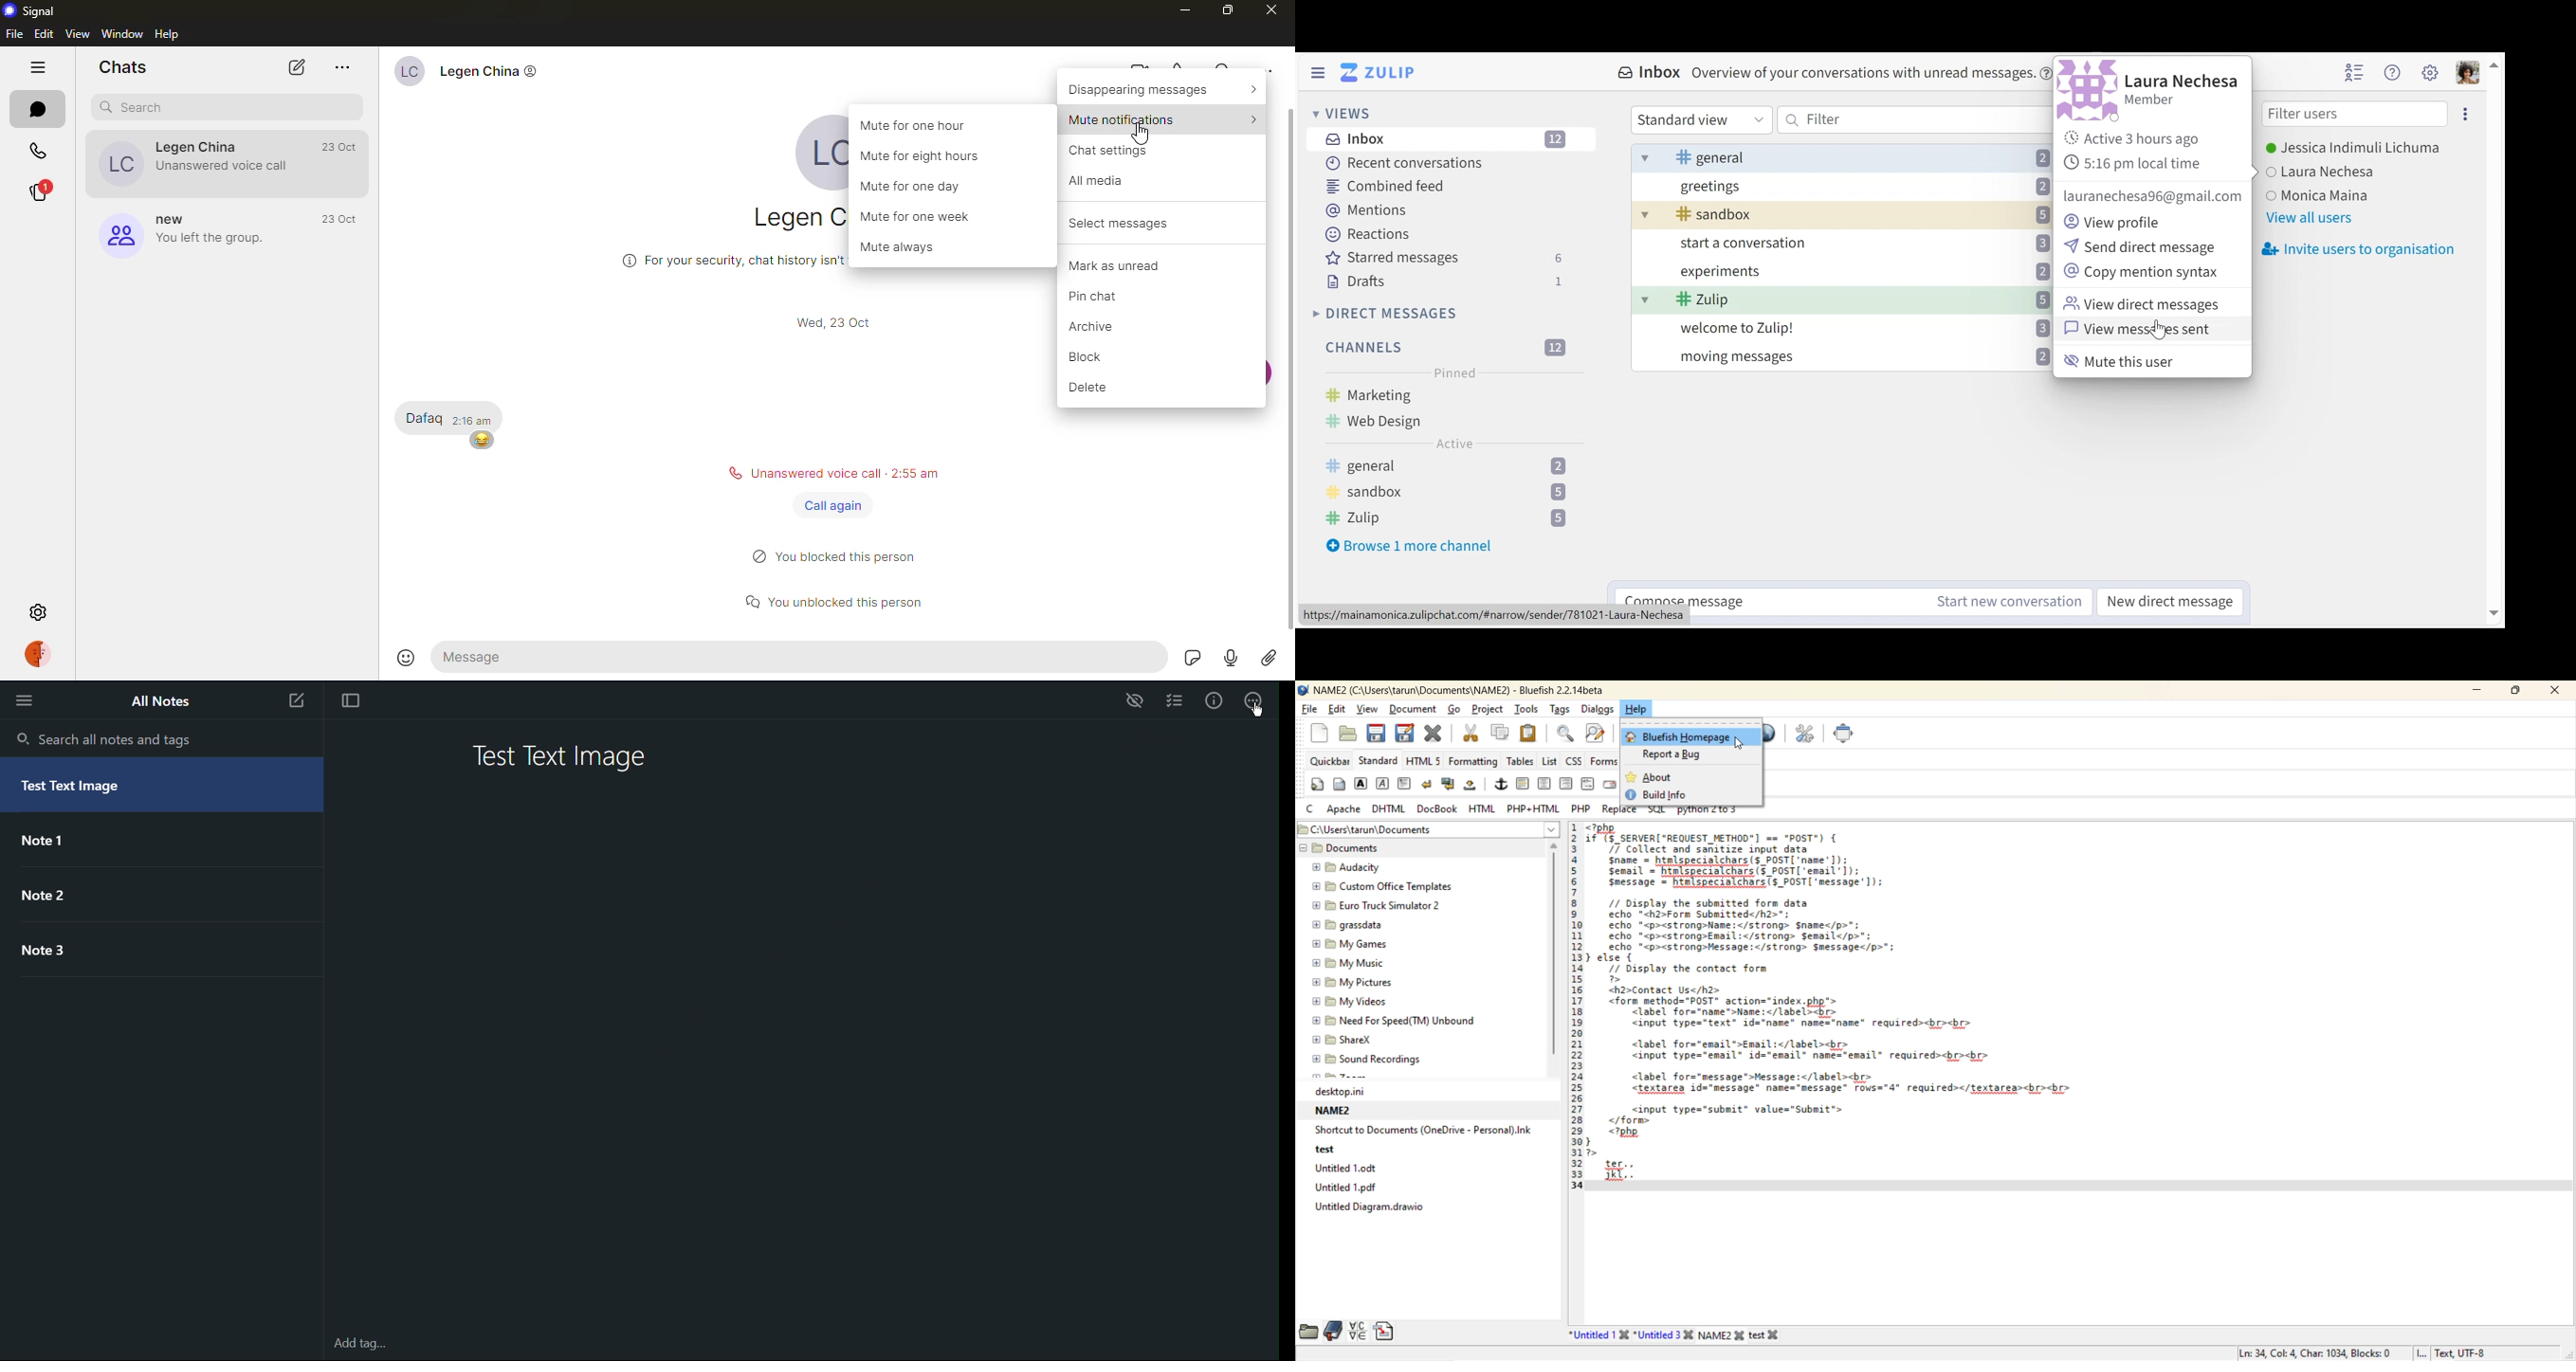  What do you see at coordinates (844, 554) in the screenshot?
I see `status message` at bounding box center [844, 554].